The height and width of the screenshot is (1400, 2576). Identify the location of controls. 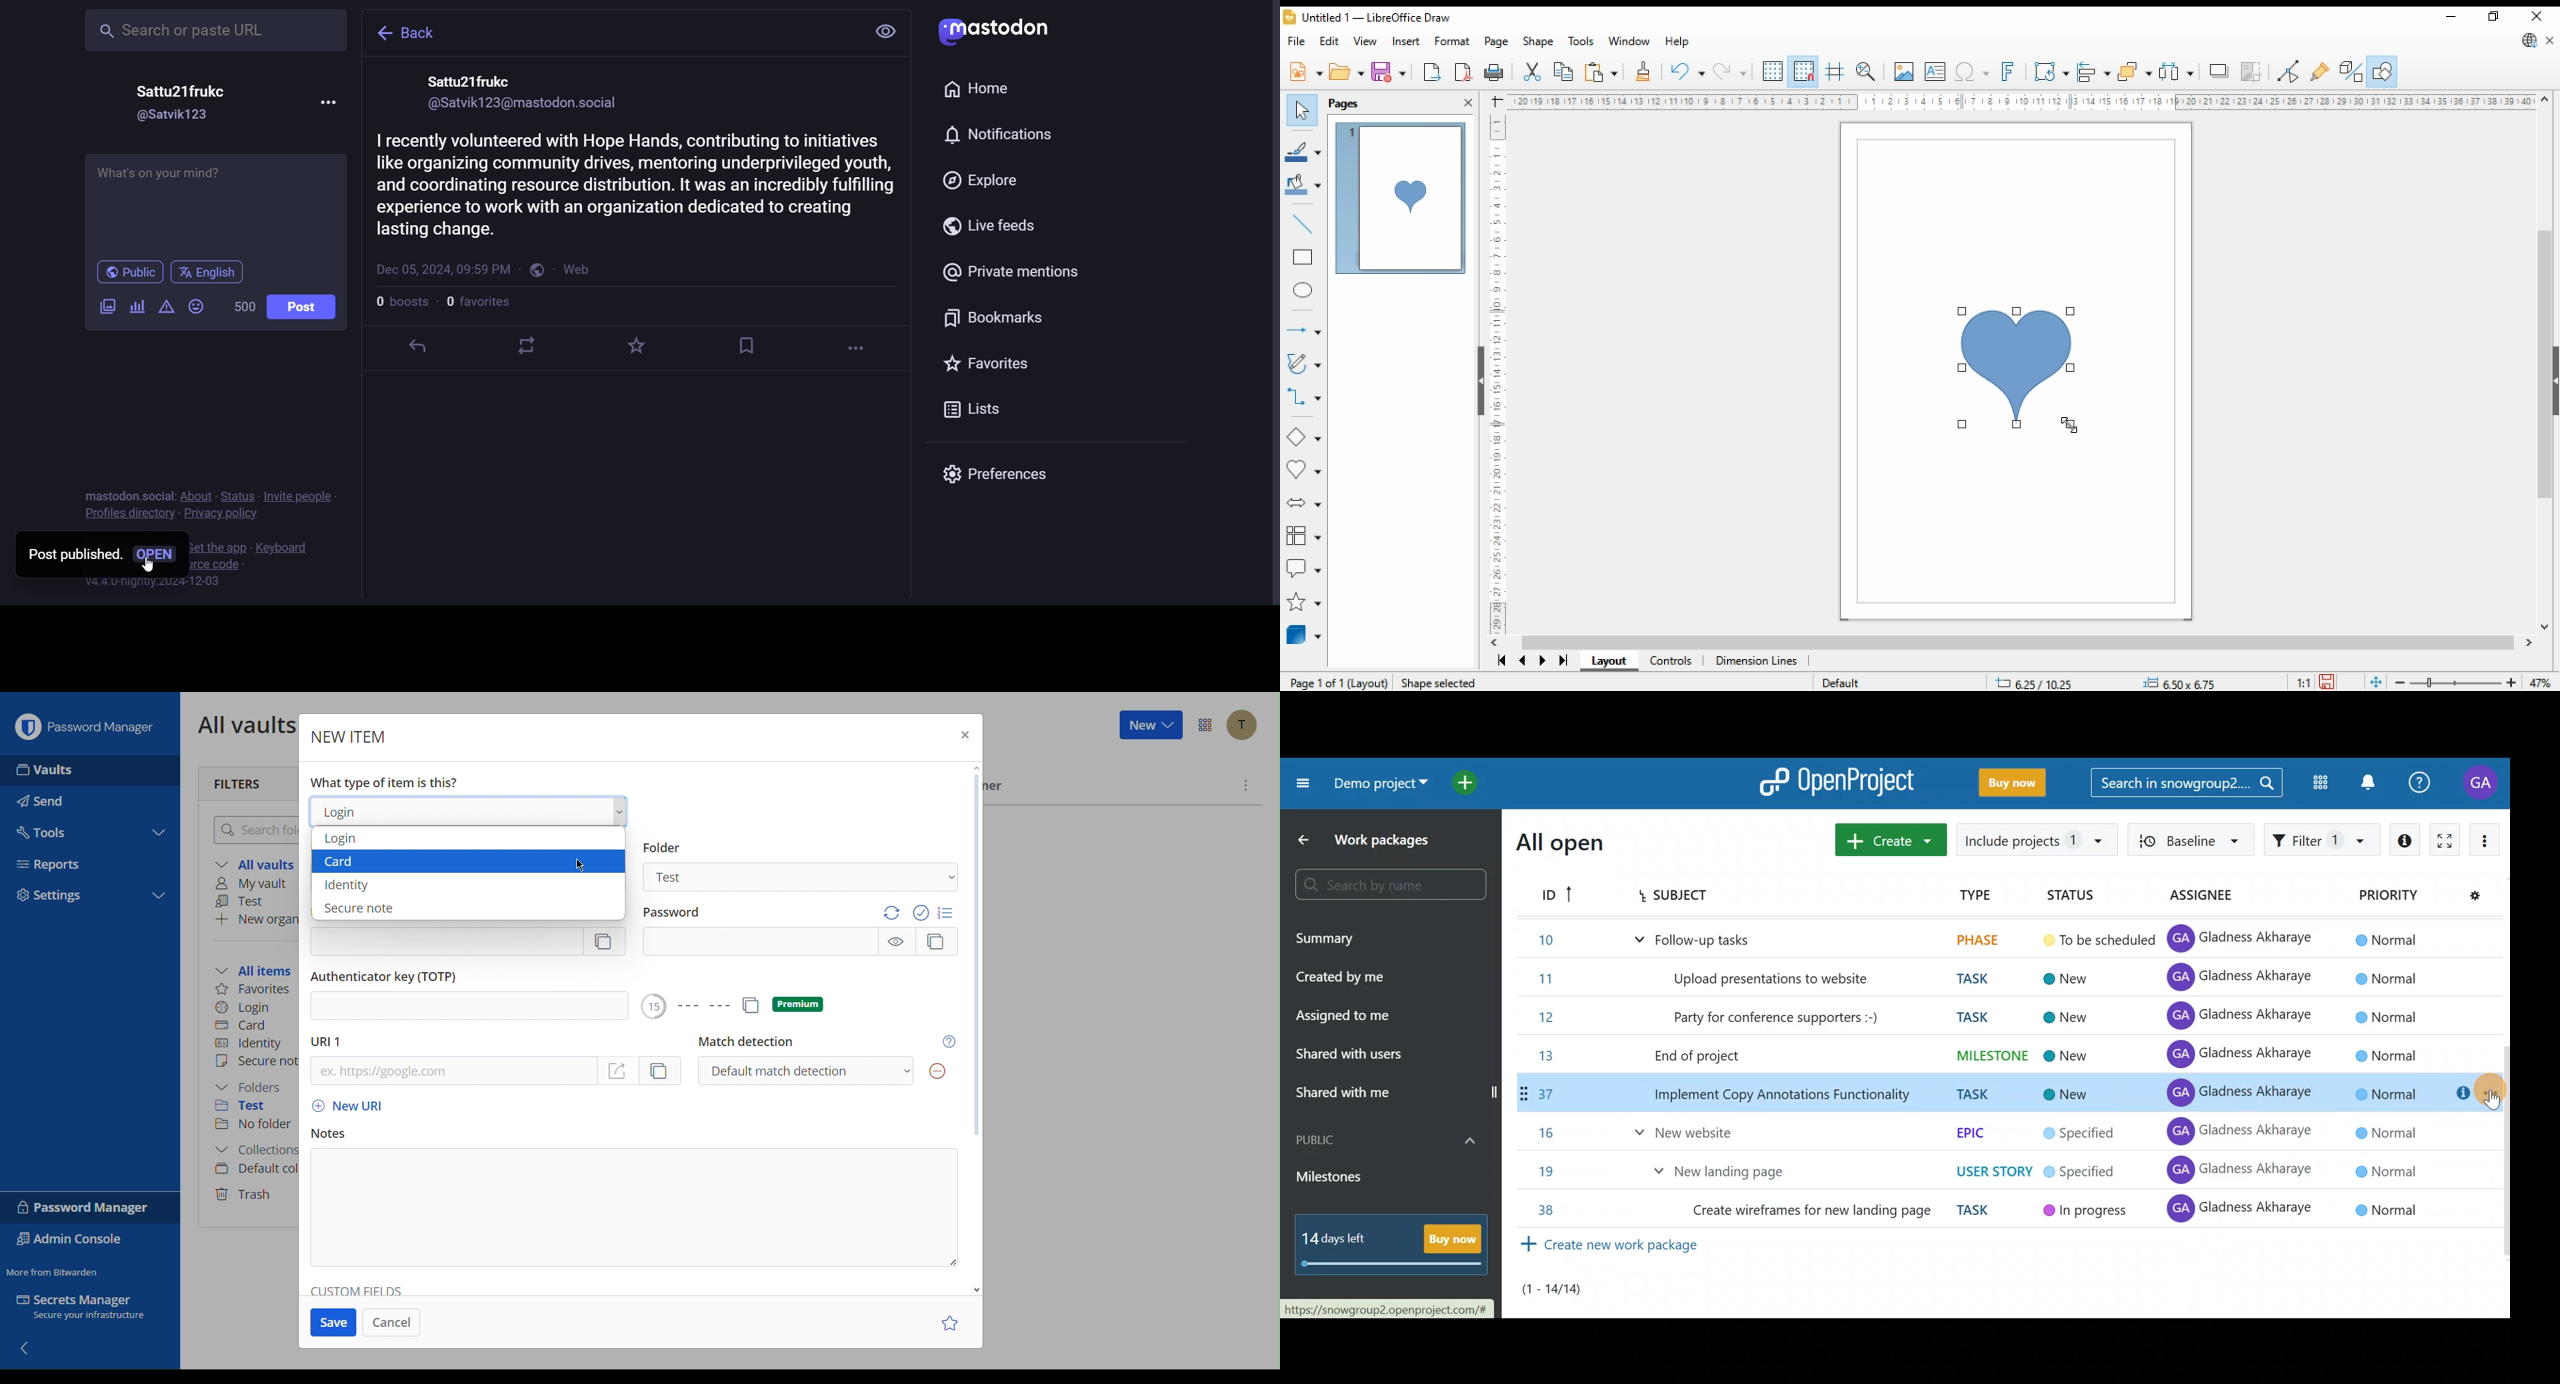
(1672, 663).